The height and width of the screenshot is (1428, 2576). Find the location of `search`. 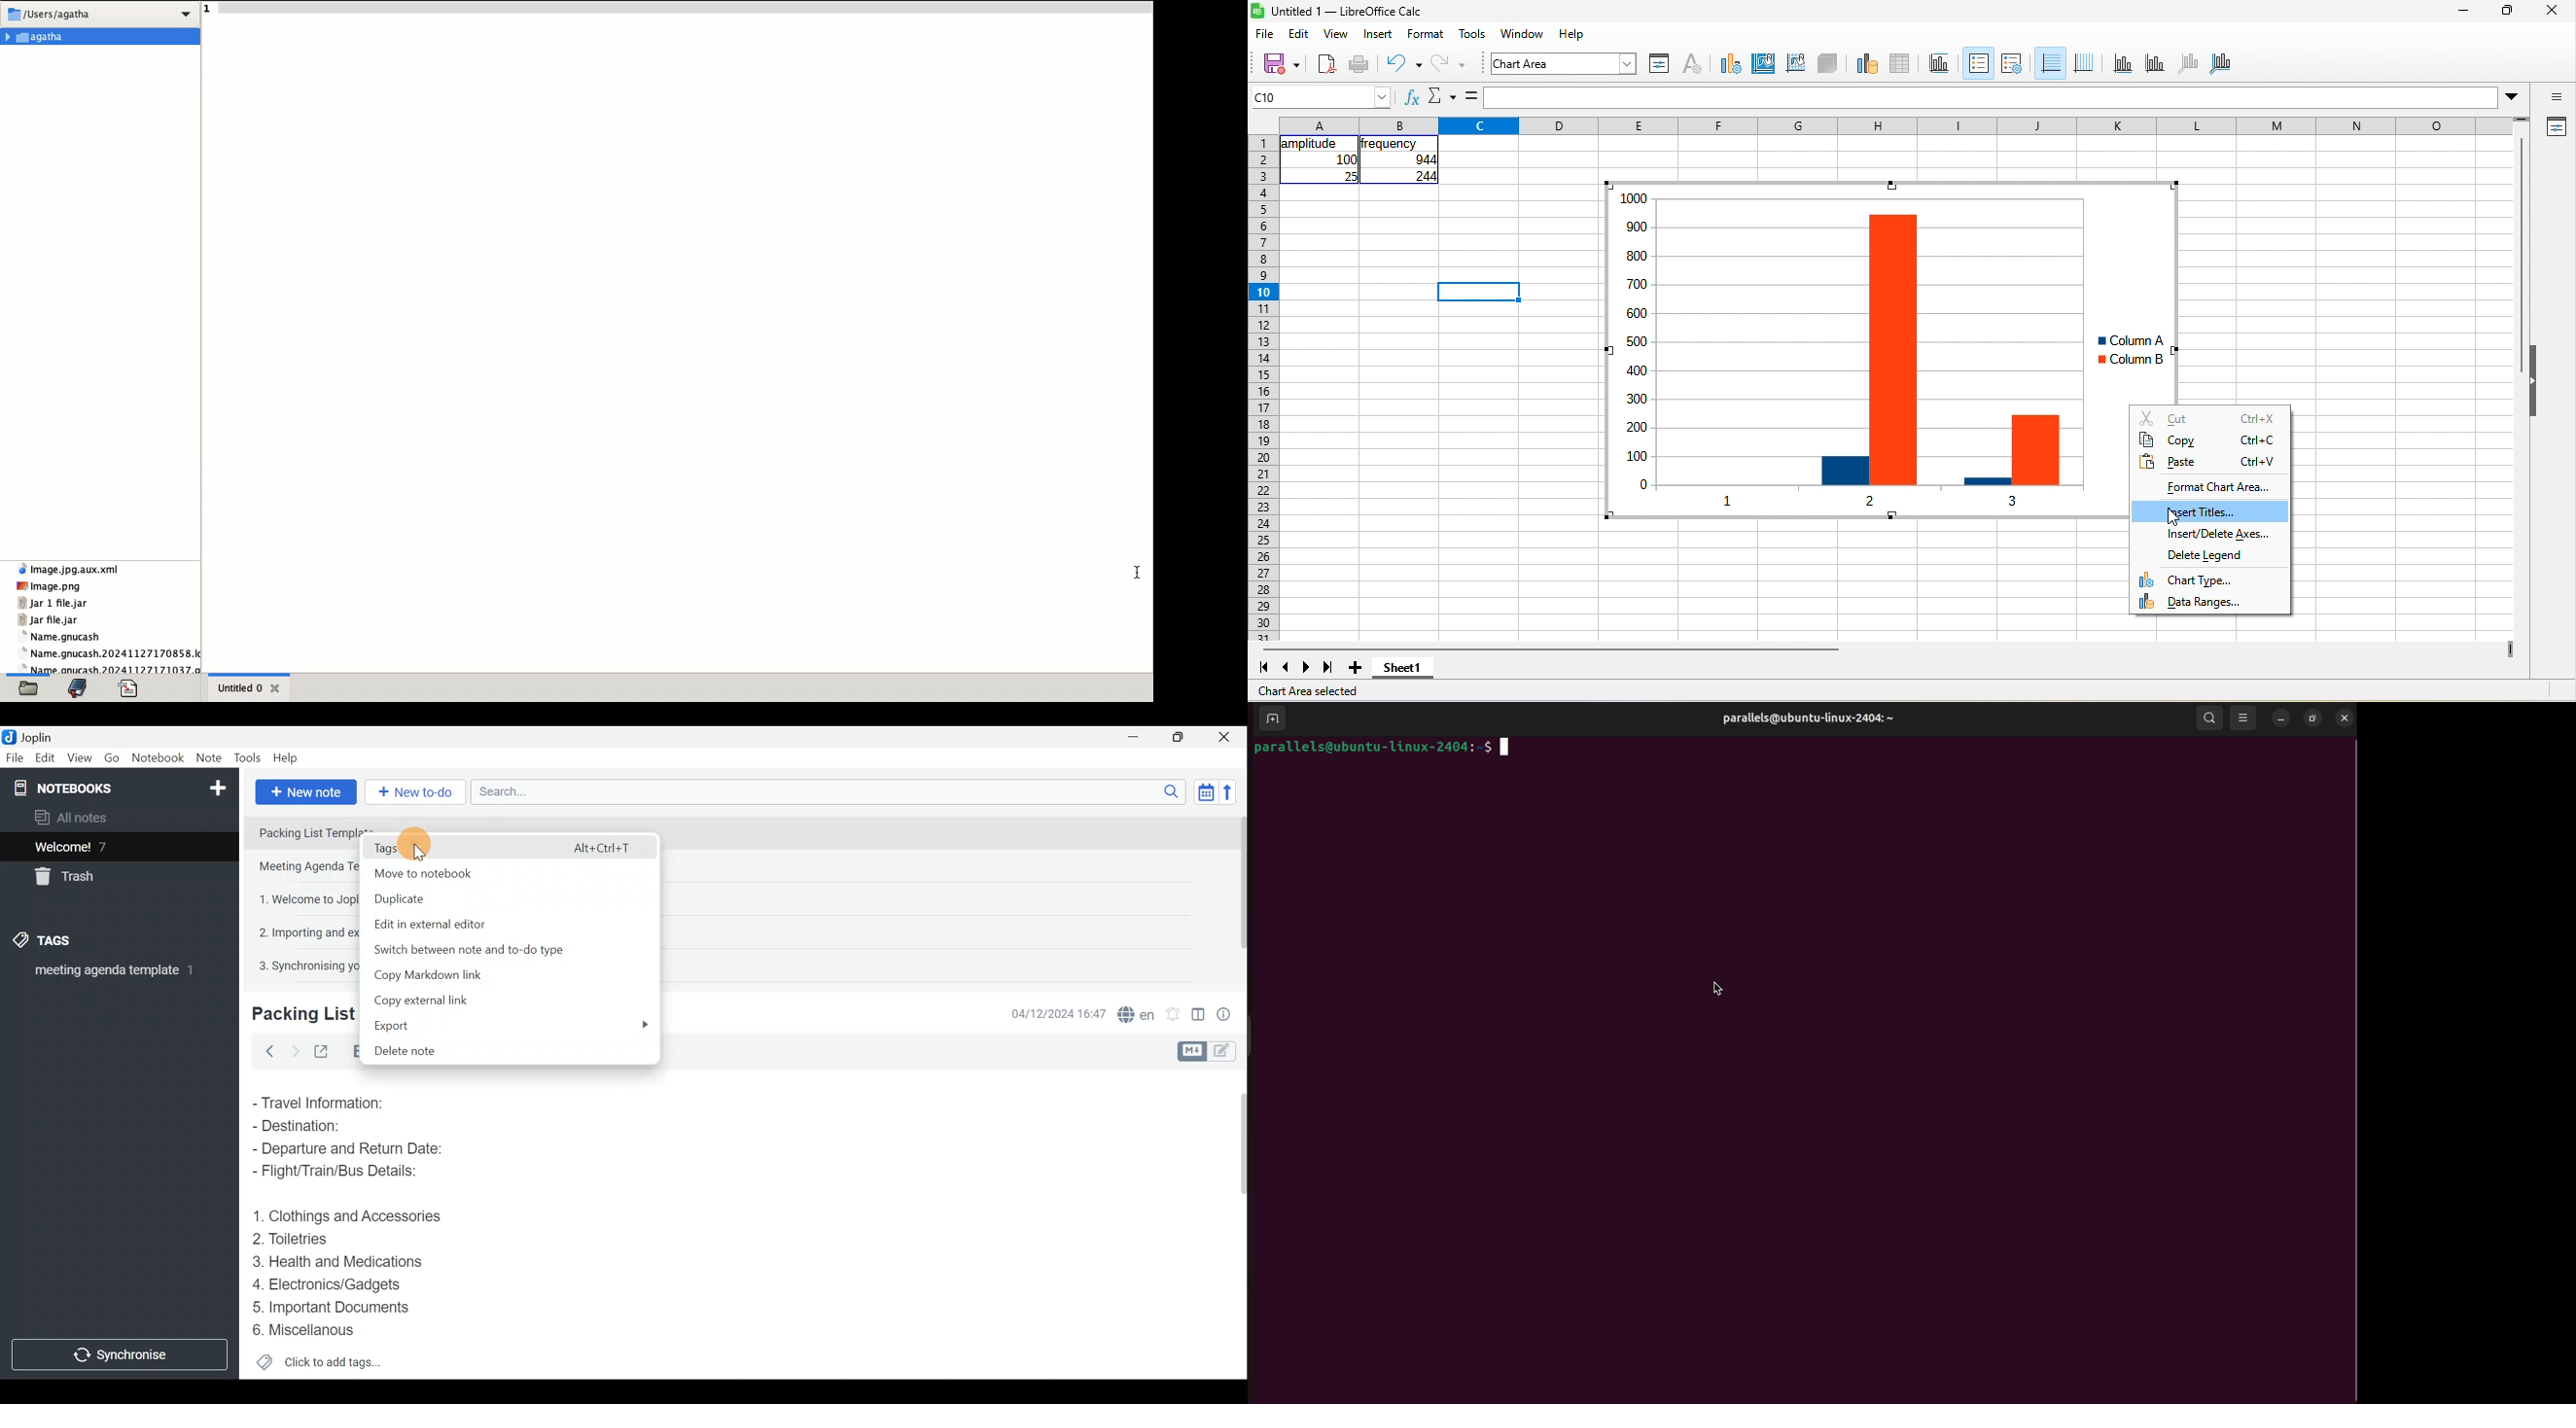

search is located at coordinates (2212, 719).